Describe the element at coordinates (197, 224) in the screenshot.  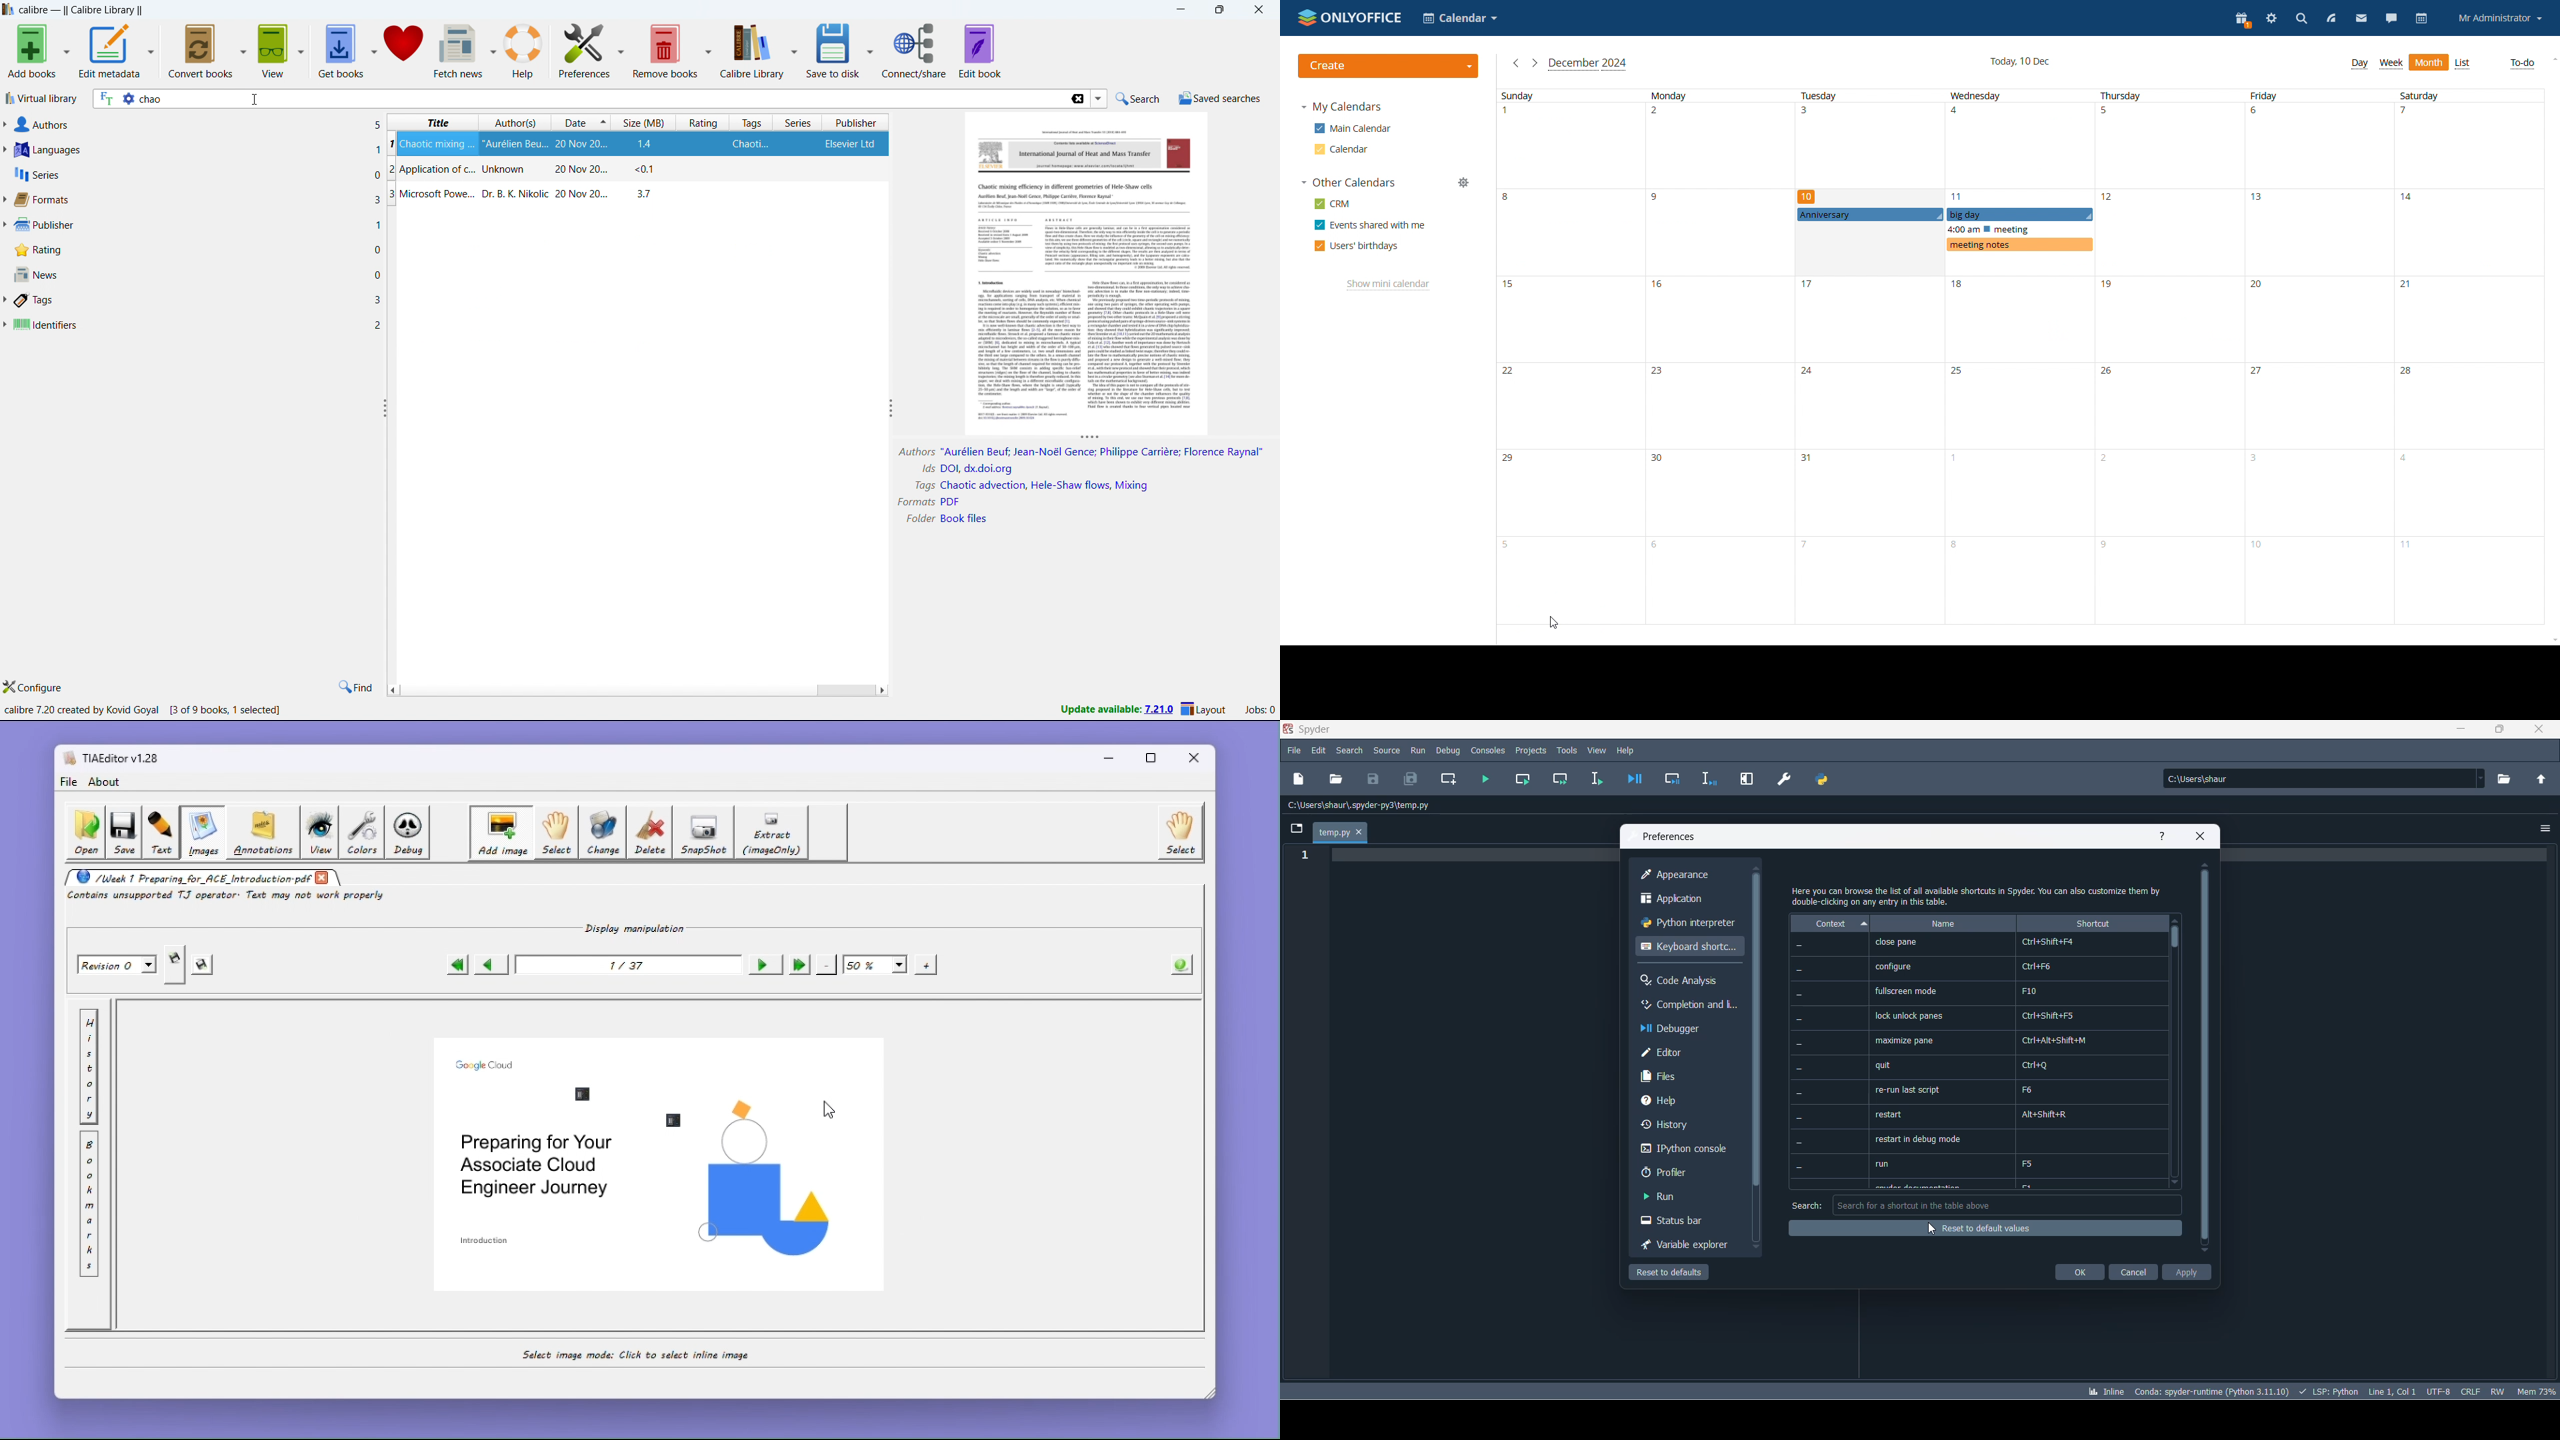
I see `publisher` at that location.